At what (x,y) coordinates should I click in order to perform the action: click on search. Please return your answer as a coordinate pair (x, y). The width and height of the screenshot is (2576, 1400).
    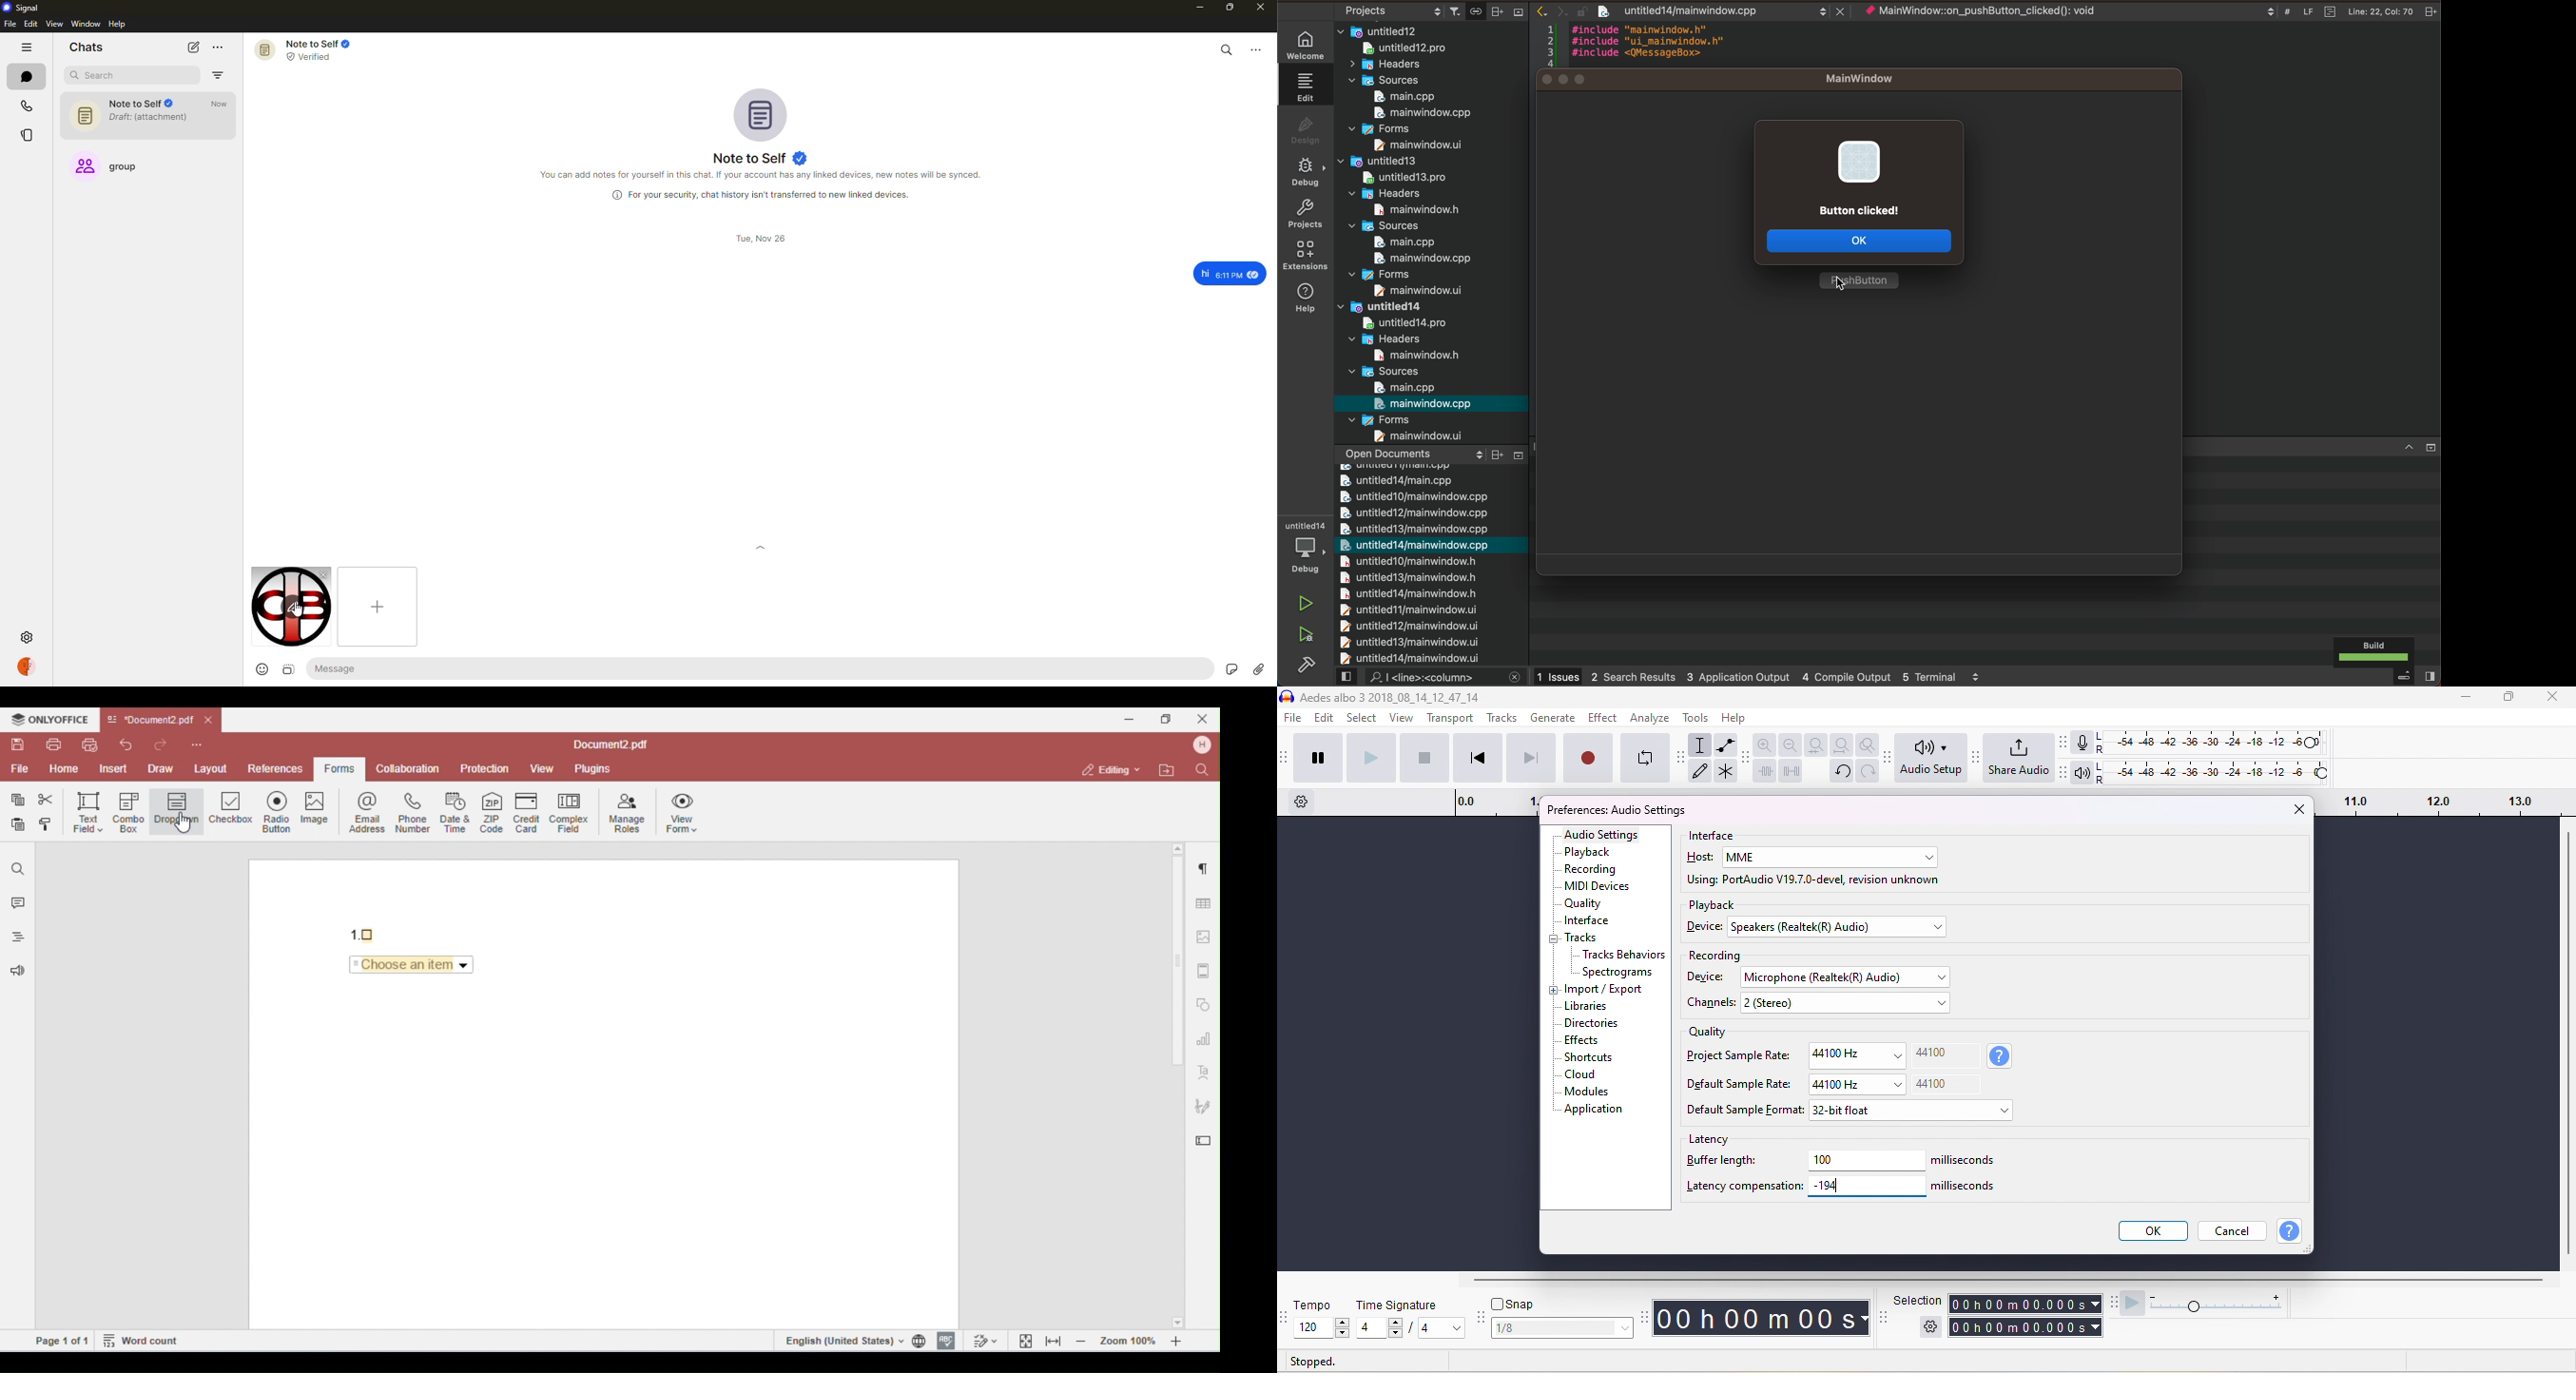
    Looking at the image, I should click on (108, 76).